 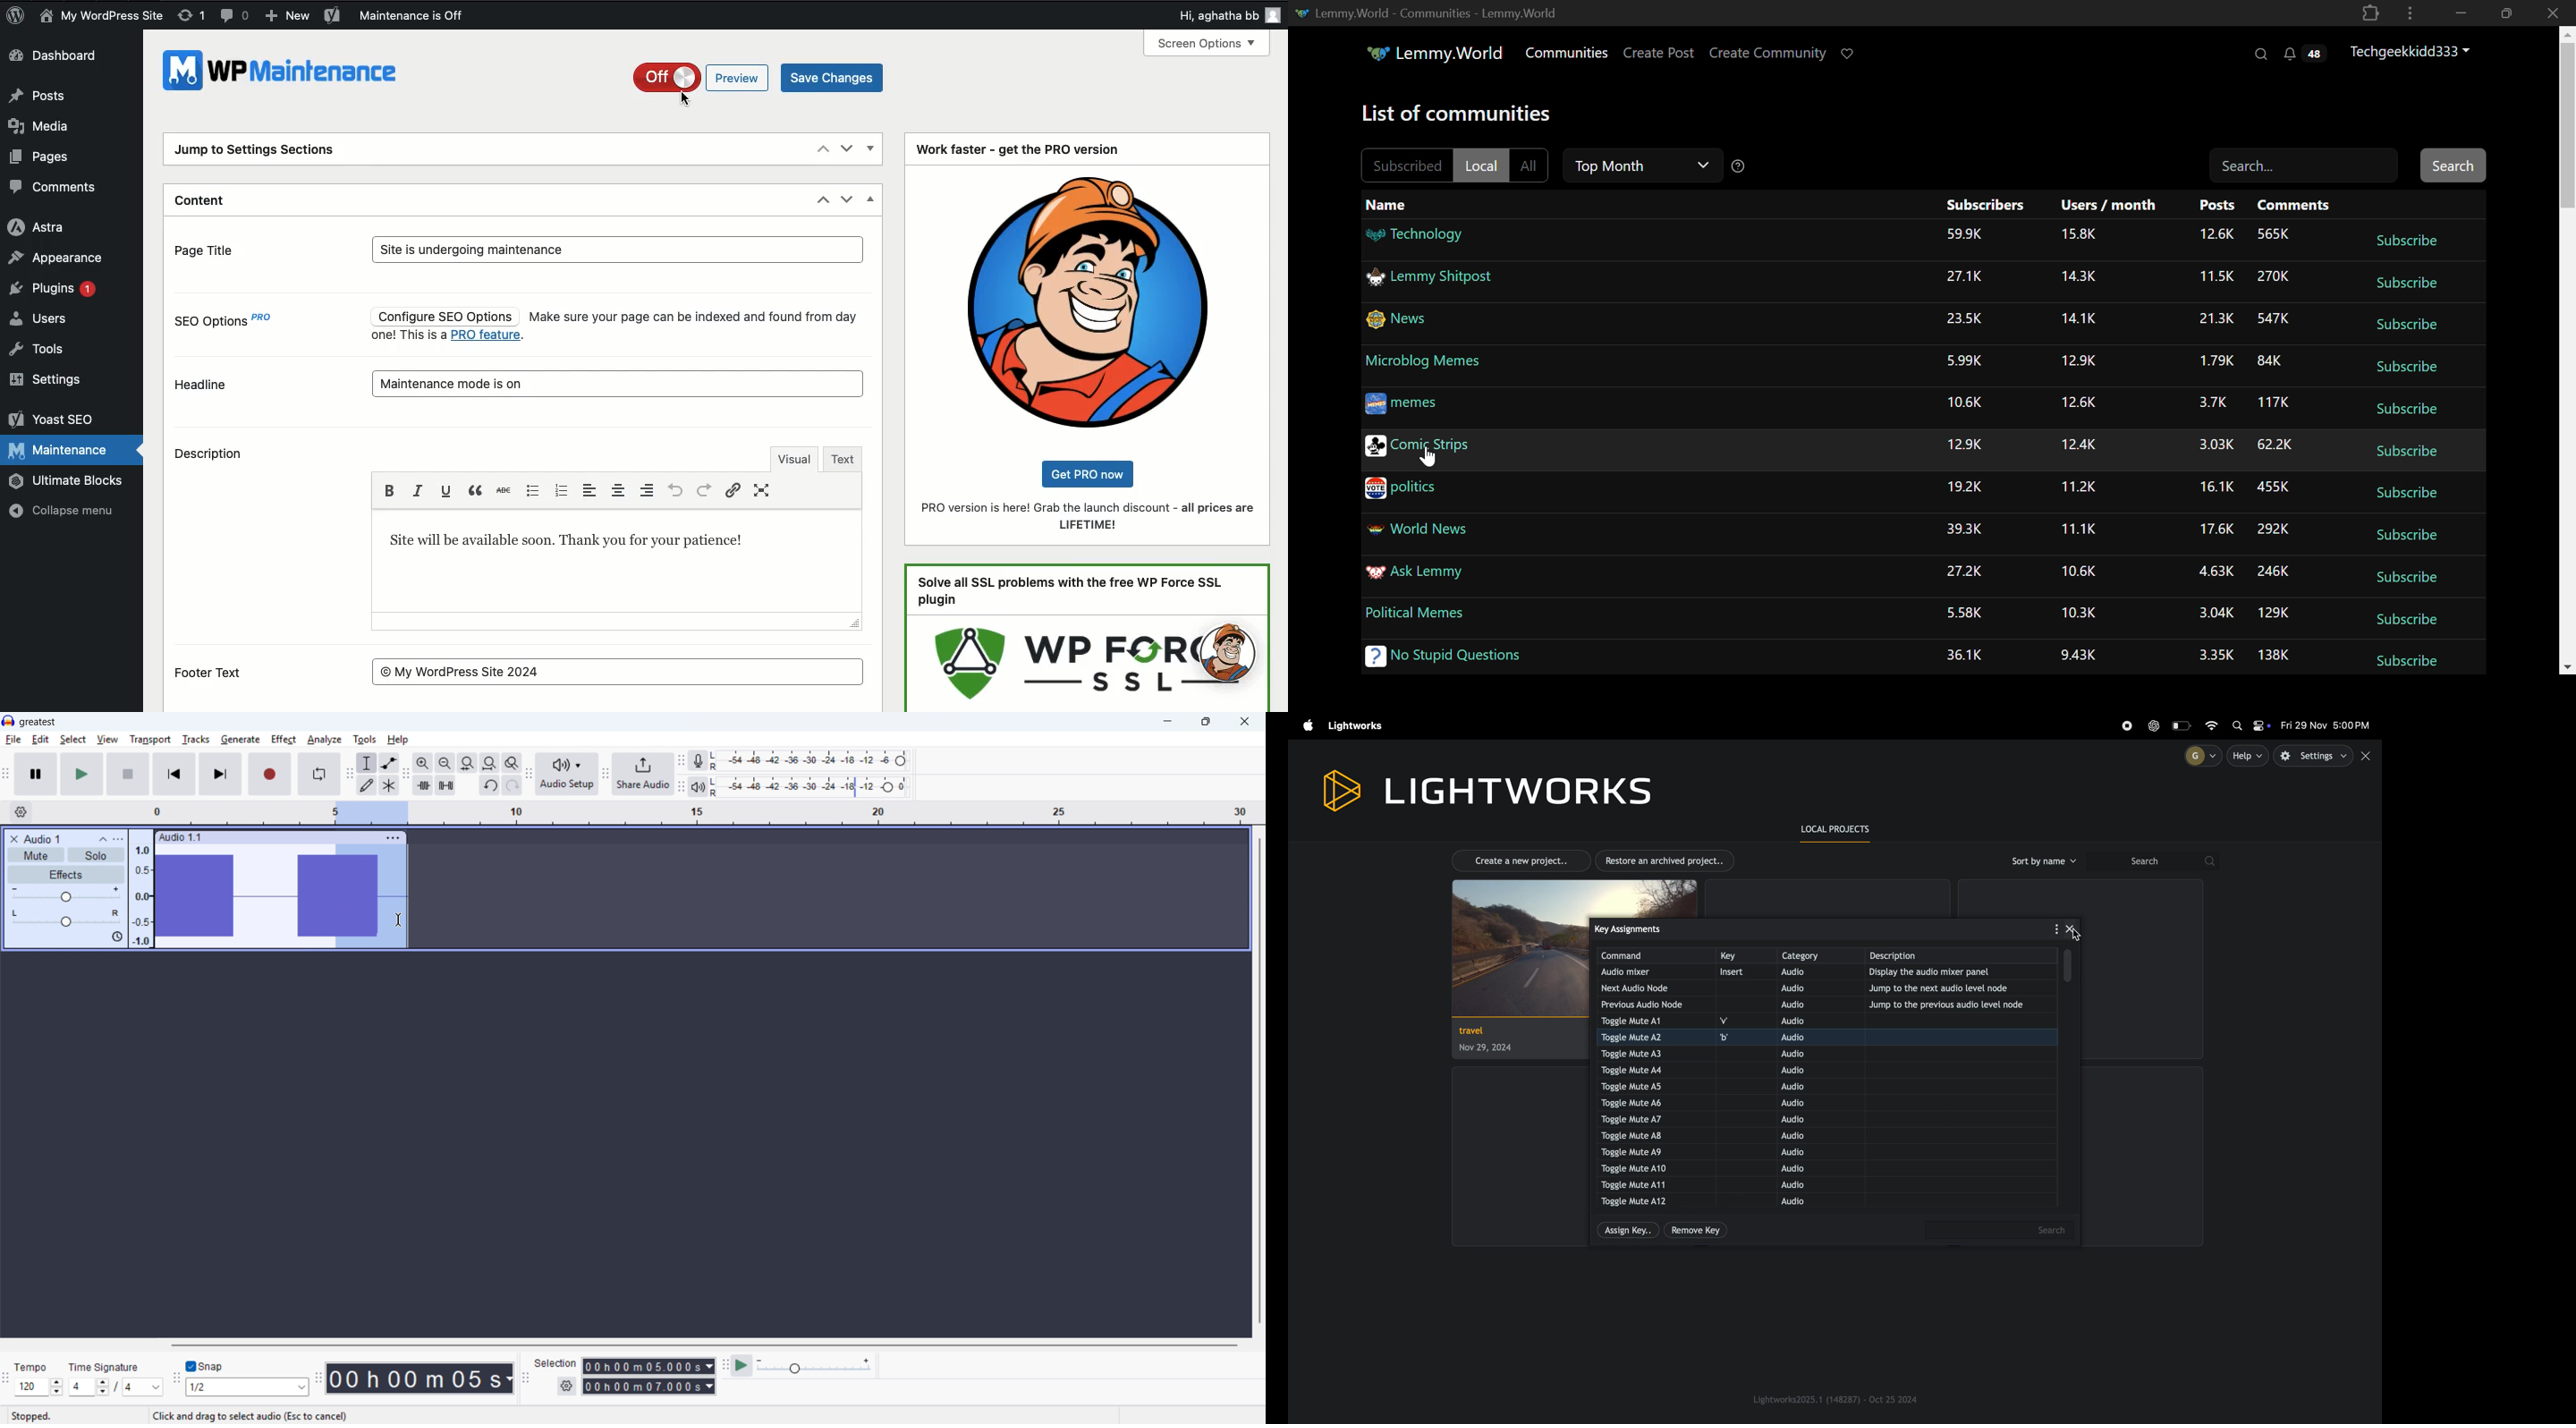 I want to click on chatgpt, so click(x=2155, y=725).